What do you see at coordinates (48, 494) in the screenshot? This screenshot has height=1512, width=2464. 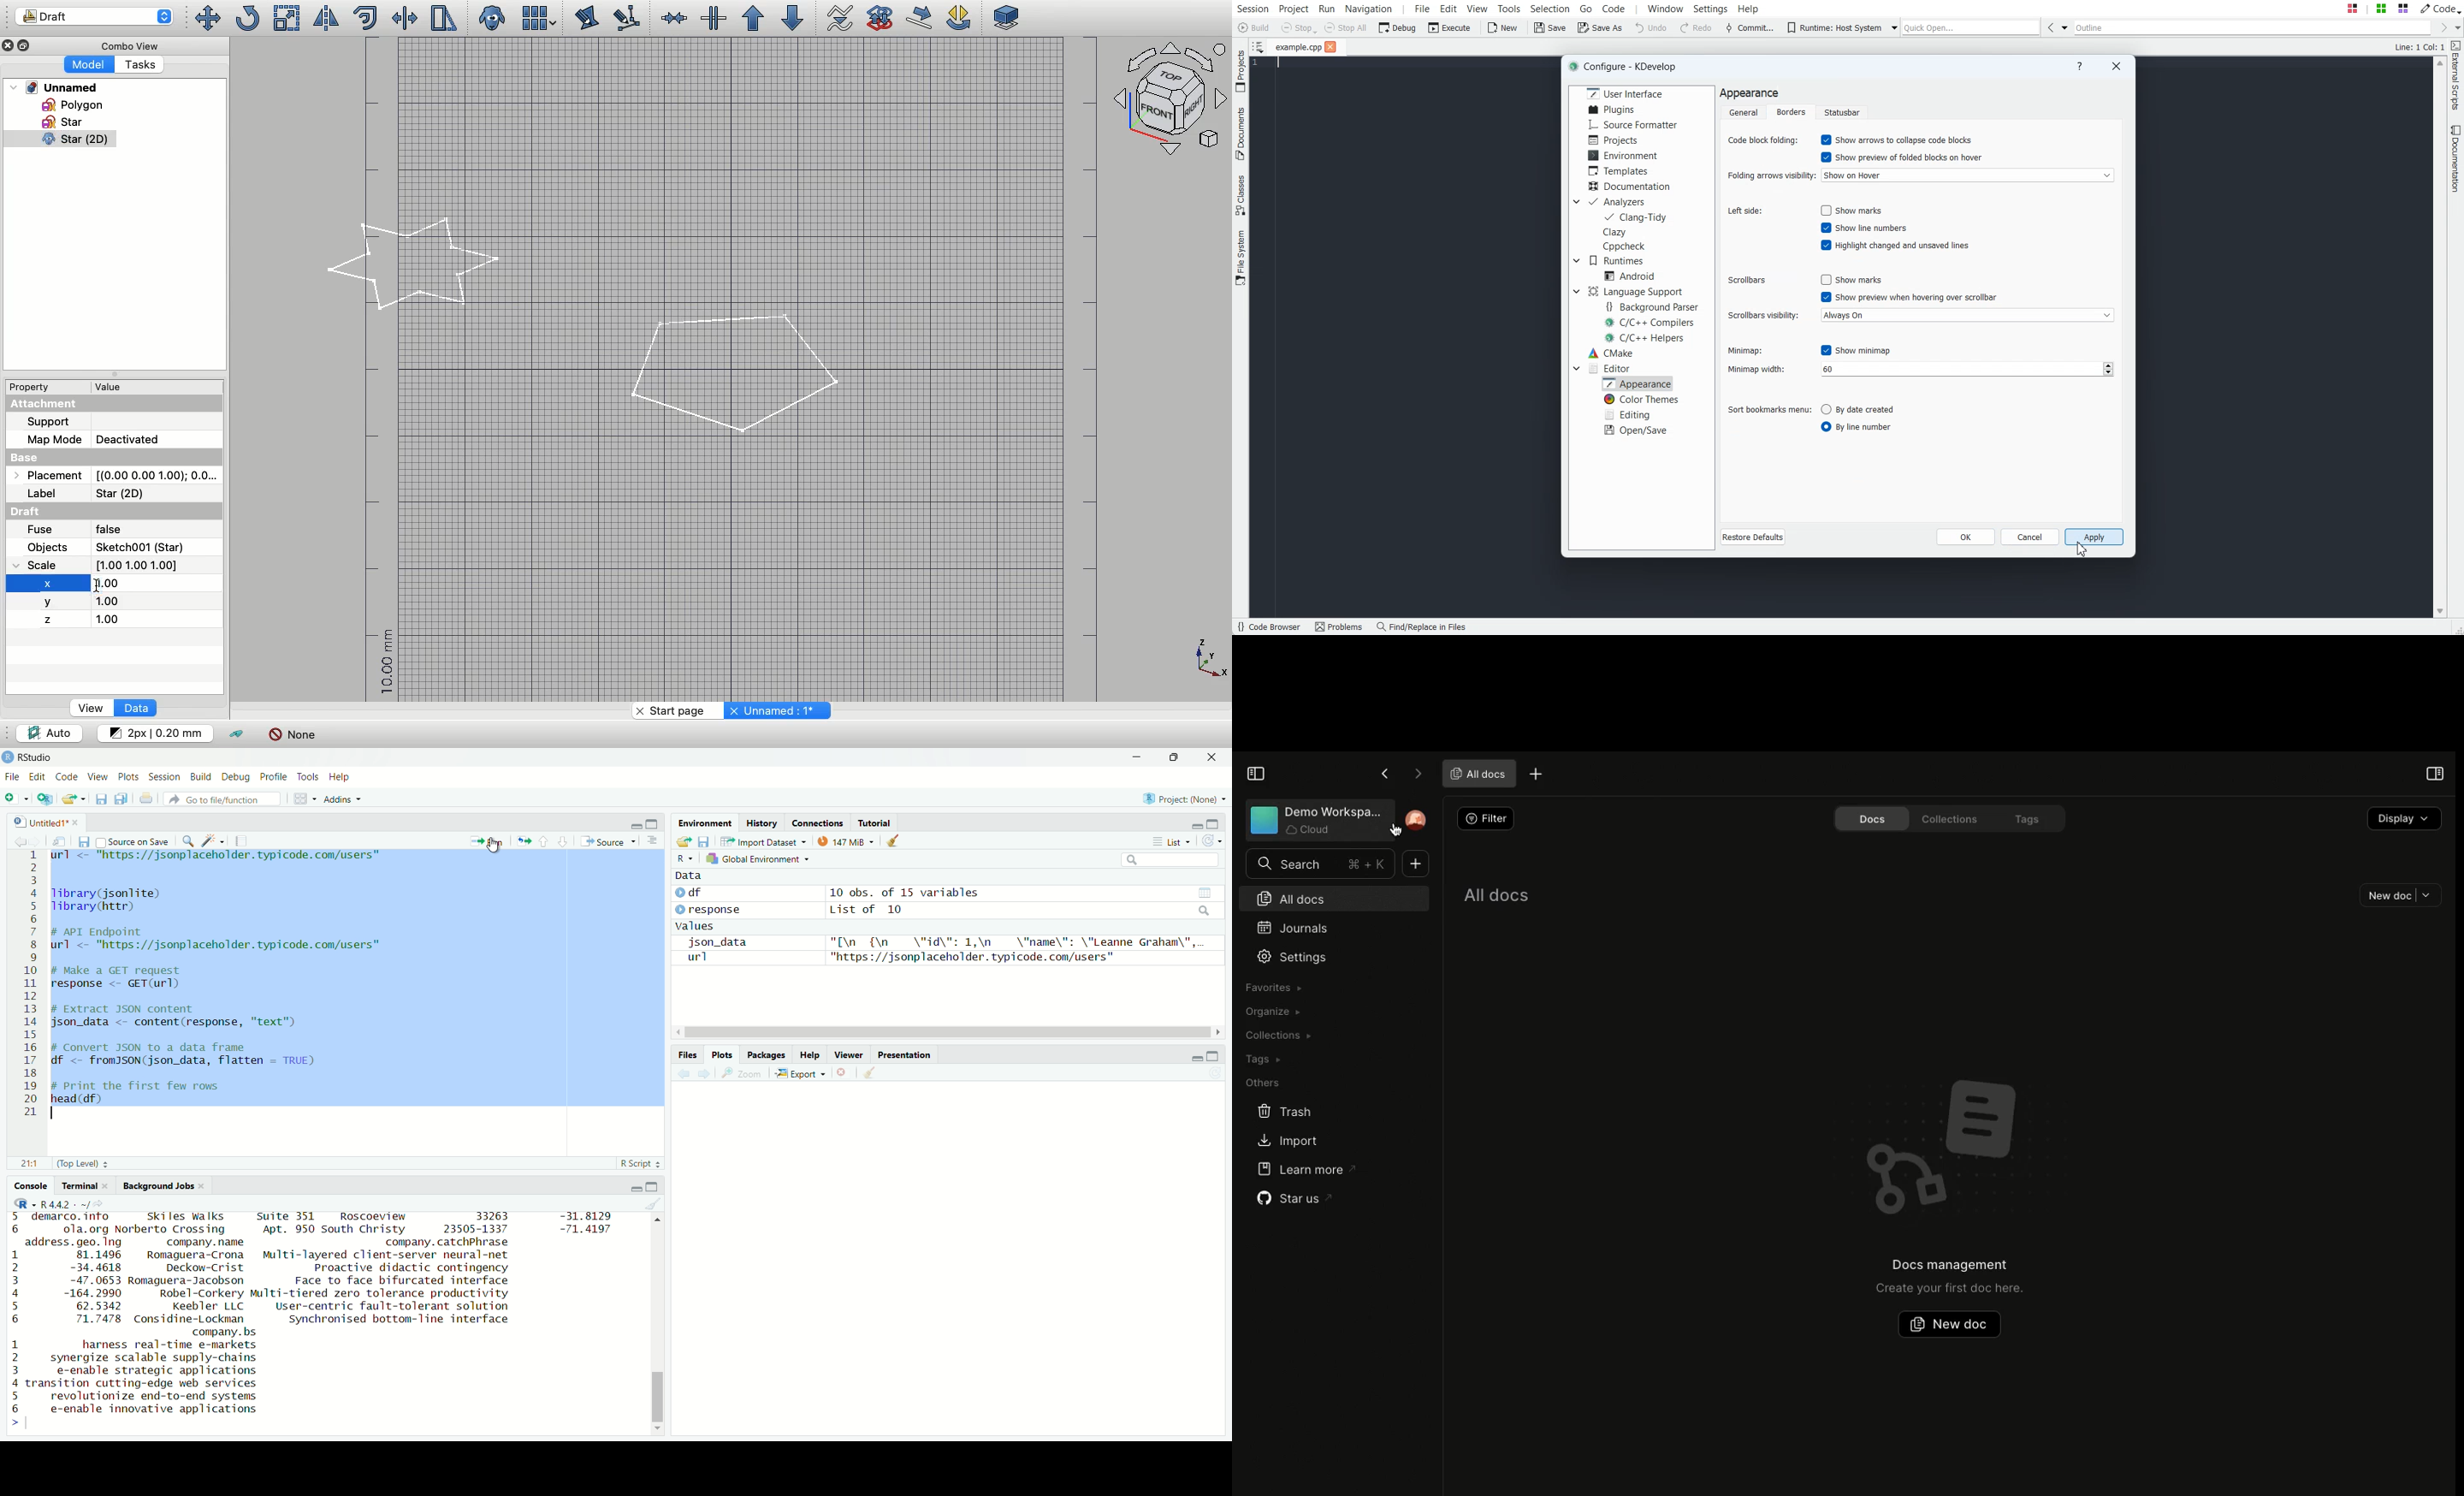 I see `Label` at bounding box center [48, 494].